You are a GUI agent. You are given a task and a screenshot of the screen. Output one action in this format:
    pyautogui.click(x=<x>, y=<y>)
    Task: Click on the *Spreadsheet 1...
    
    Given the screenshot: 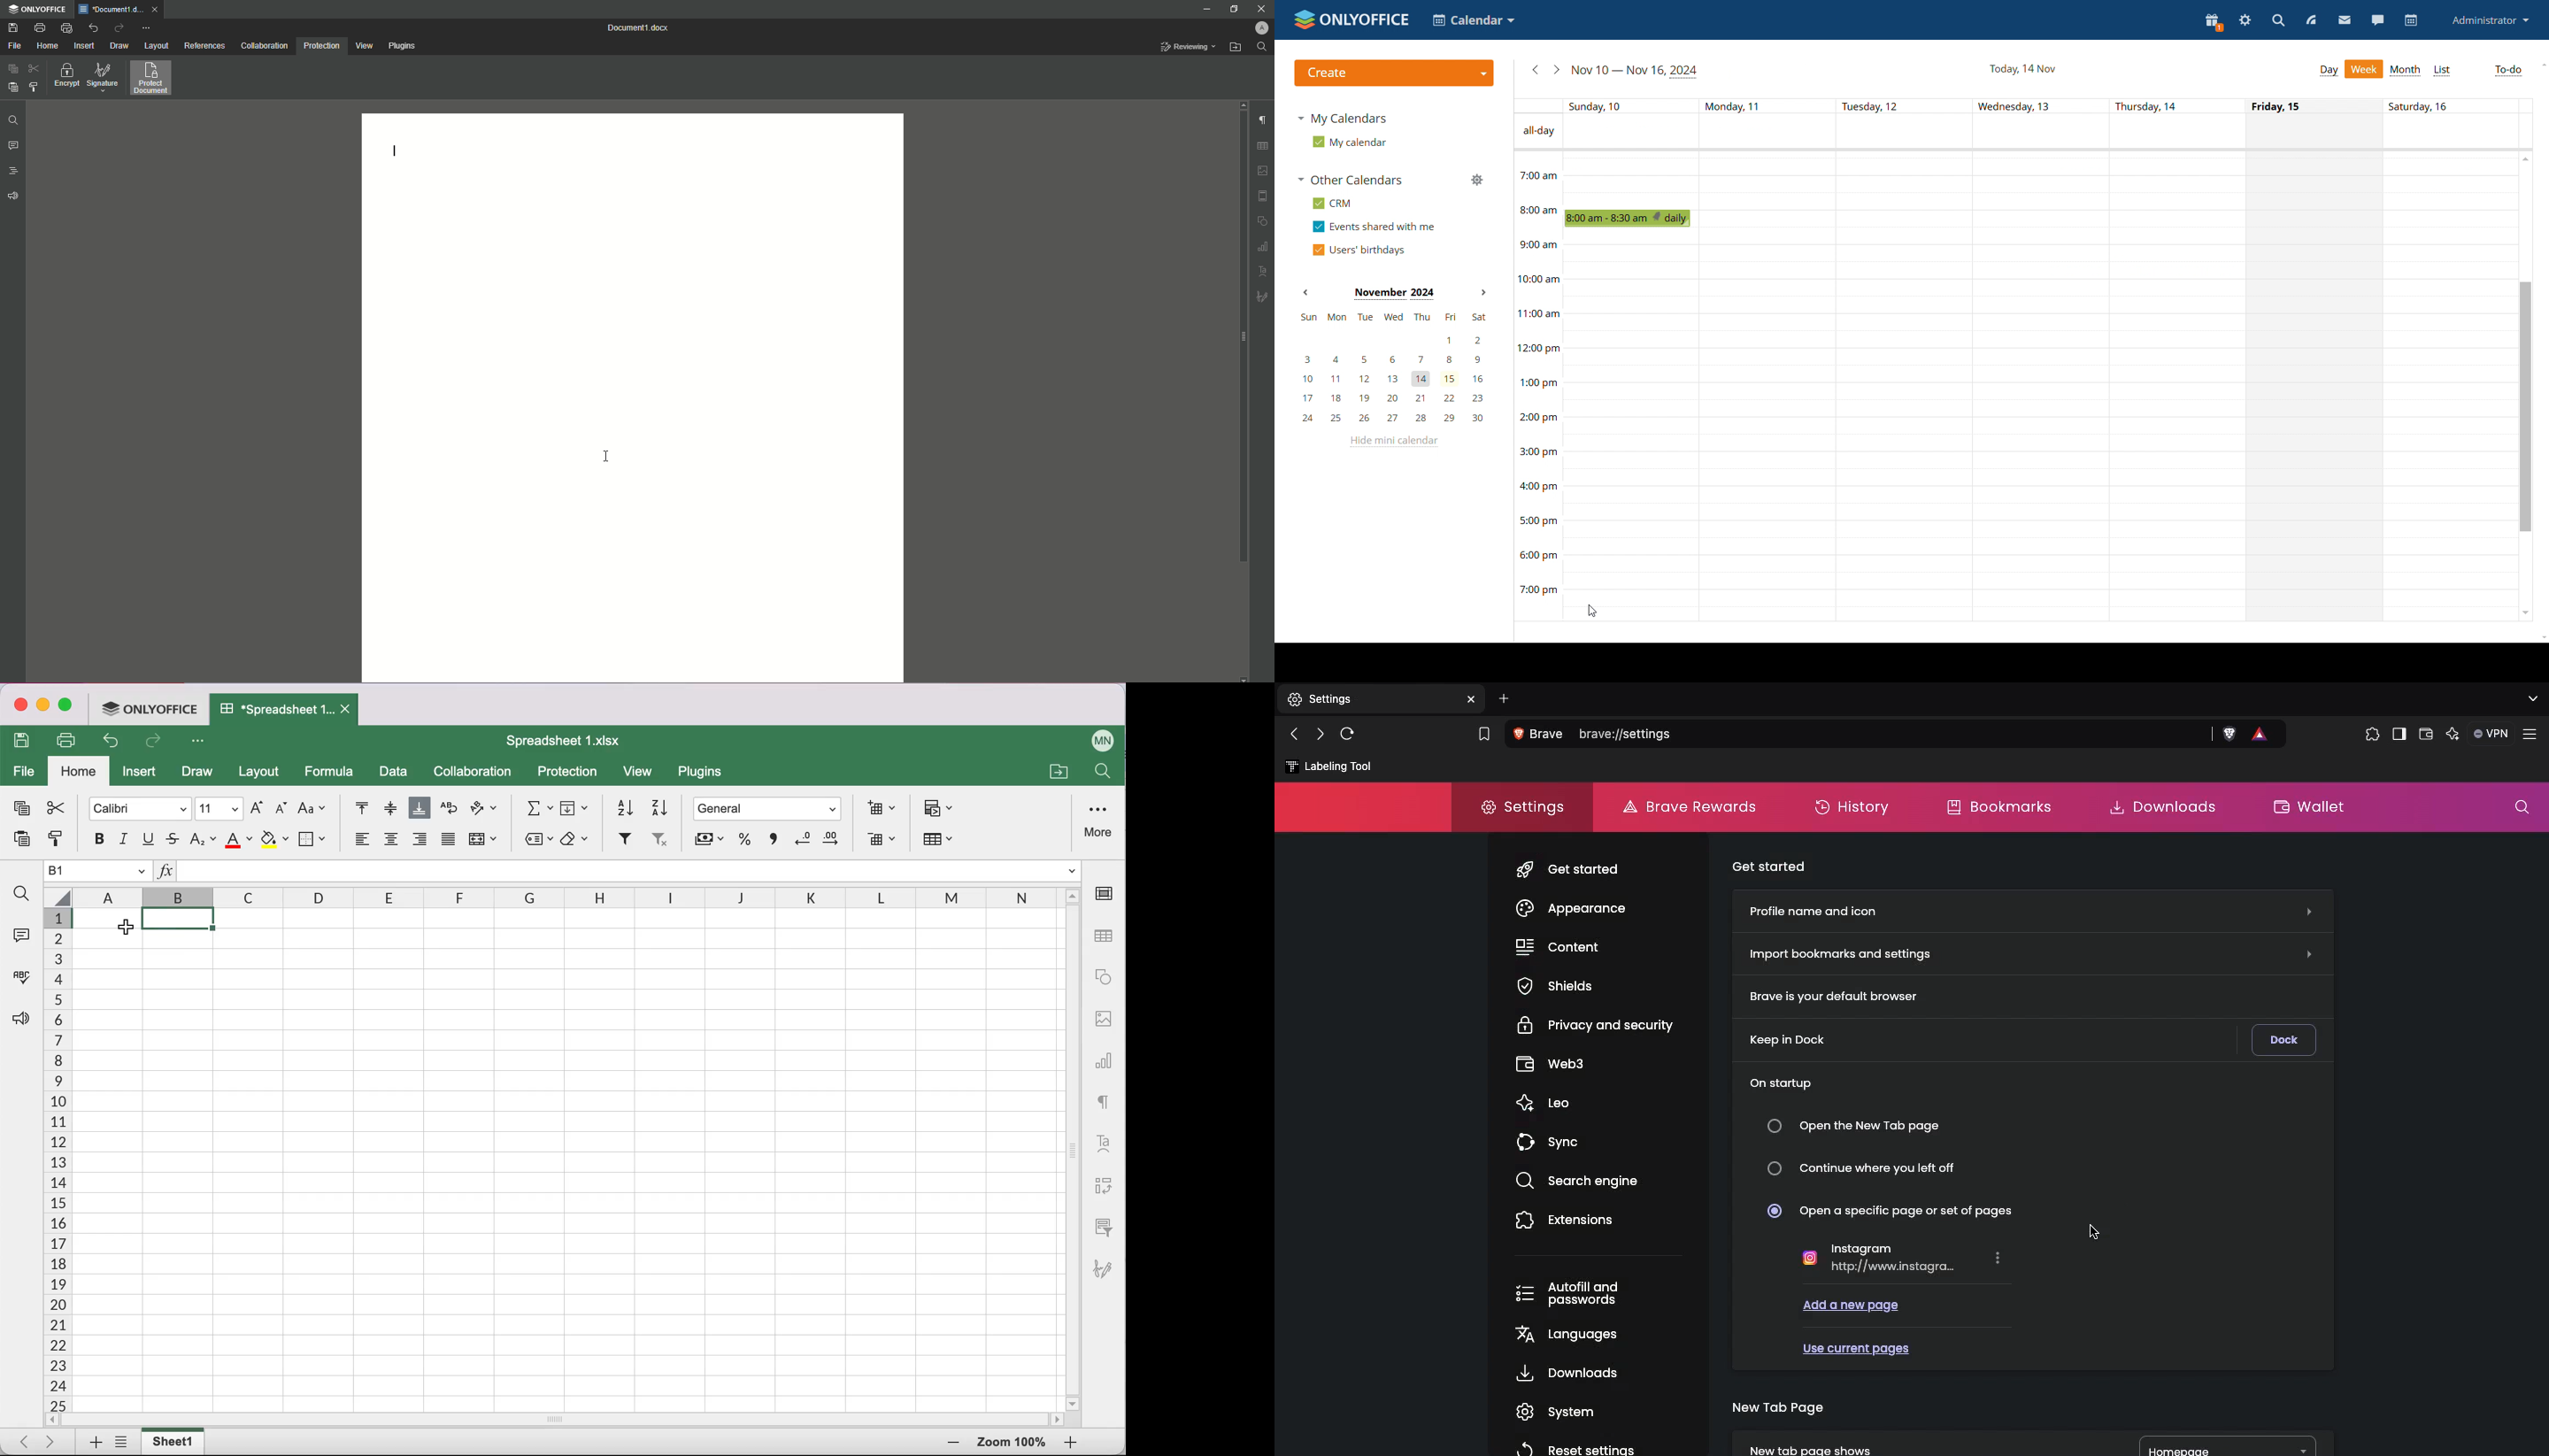 What is the action you would take?
    pyautogui.click(x=272, y=709)
    